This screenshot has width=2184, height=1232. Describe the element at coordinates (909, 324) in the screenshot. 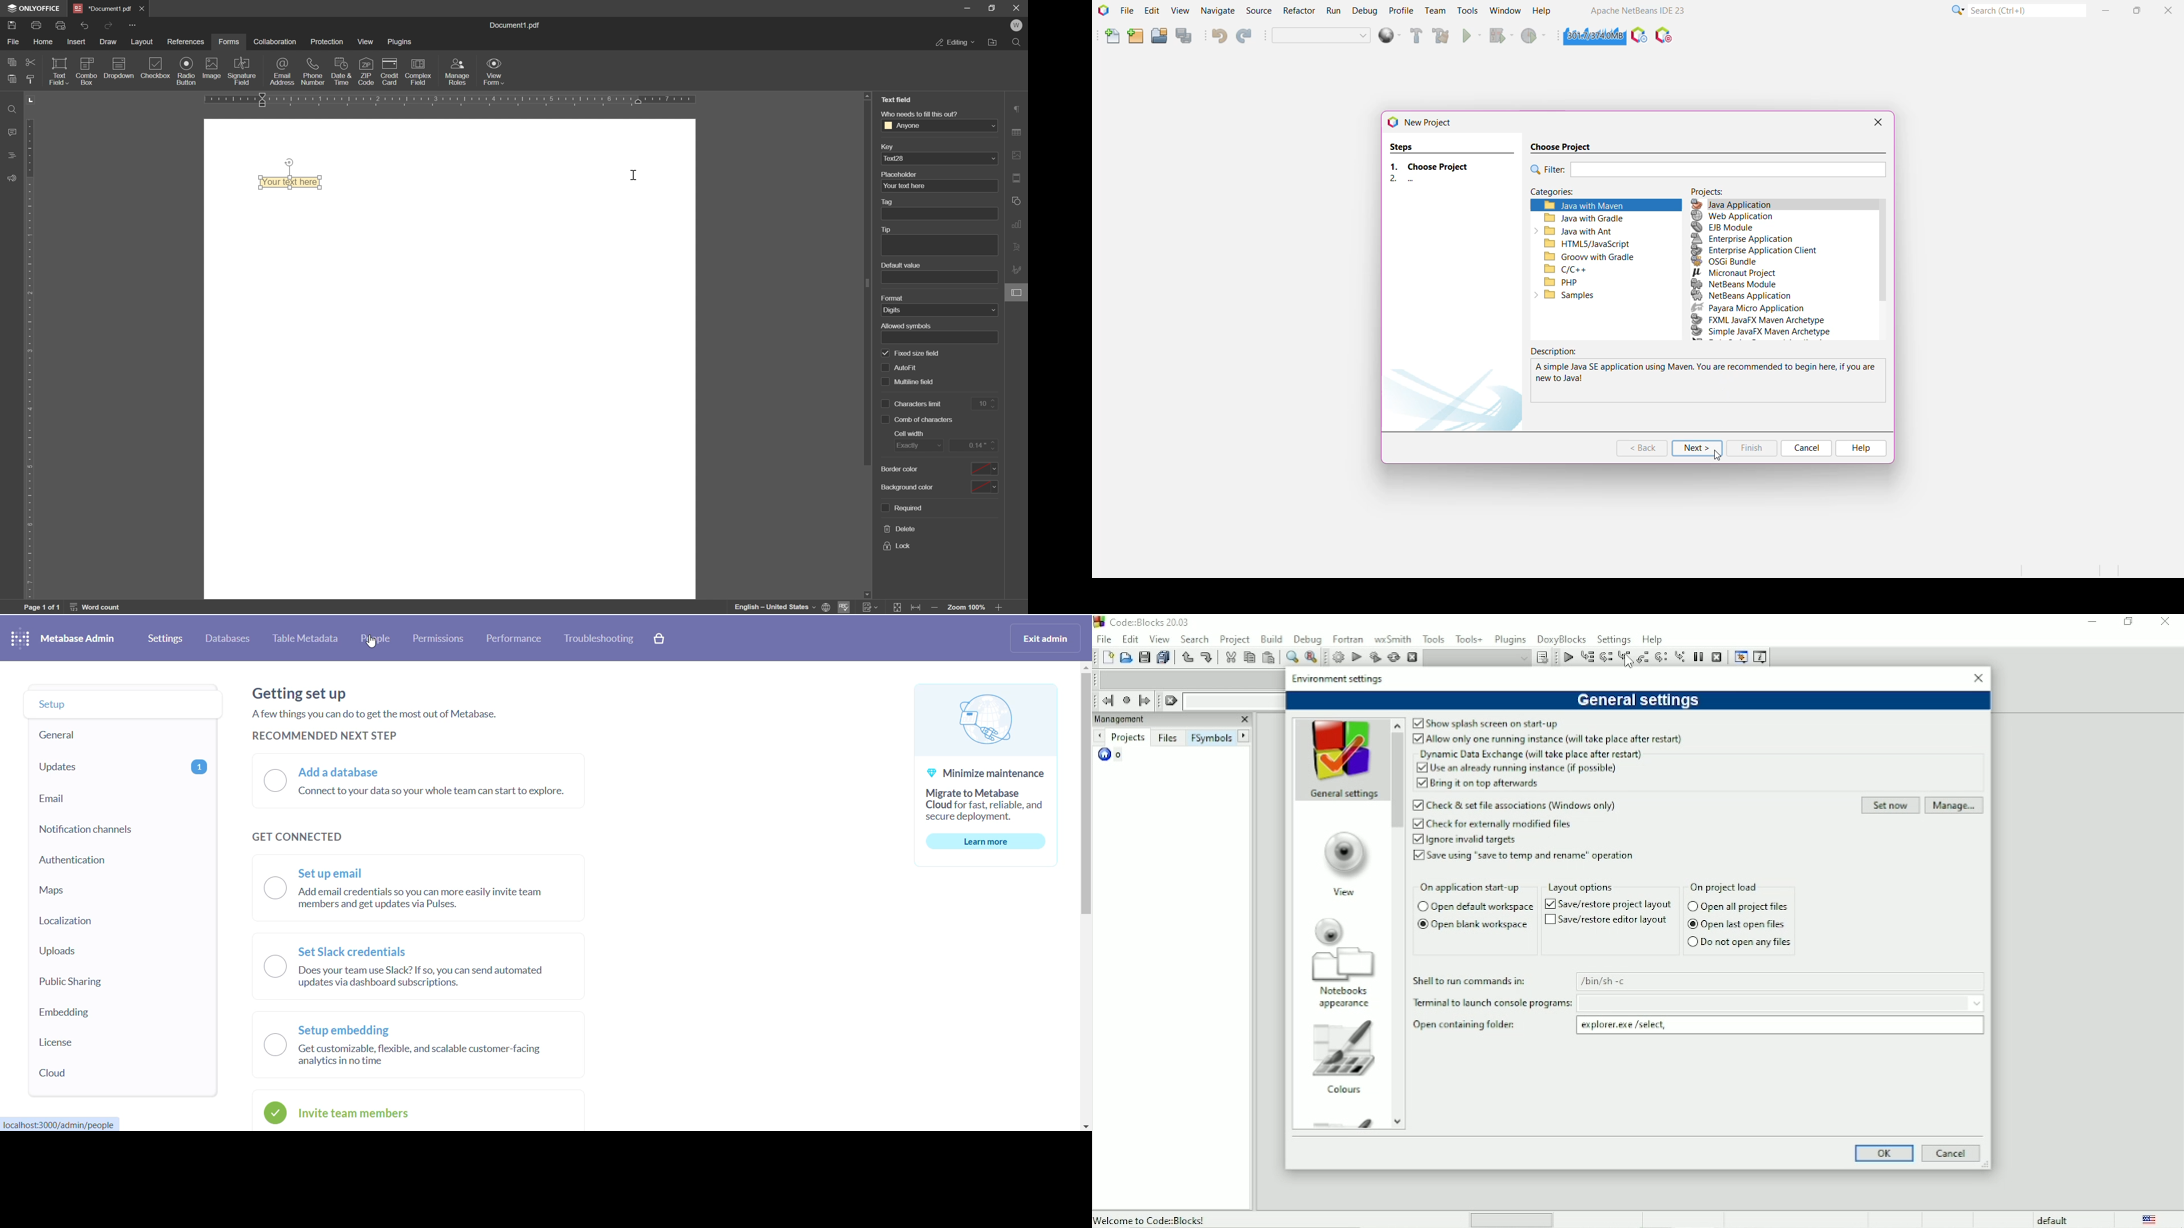

I see `allowed symbols` at that location.